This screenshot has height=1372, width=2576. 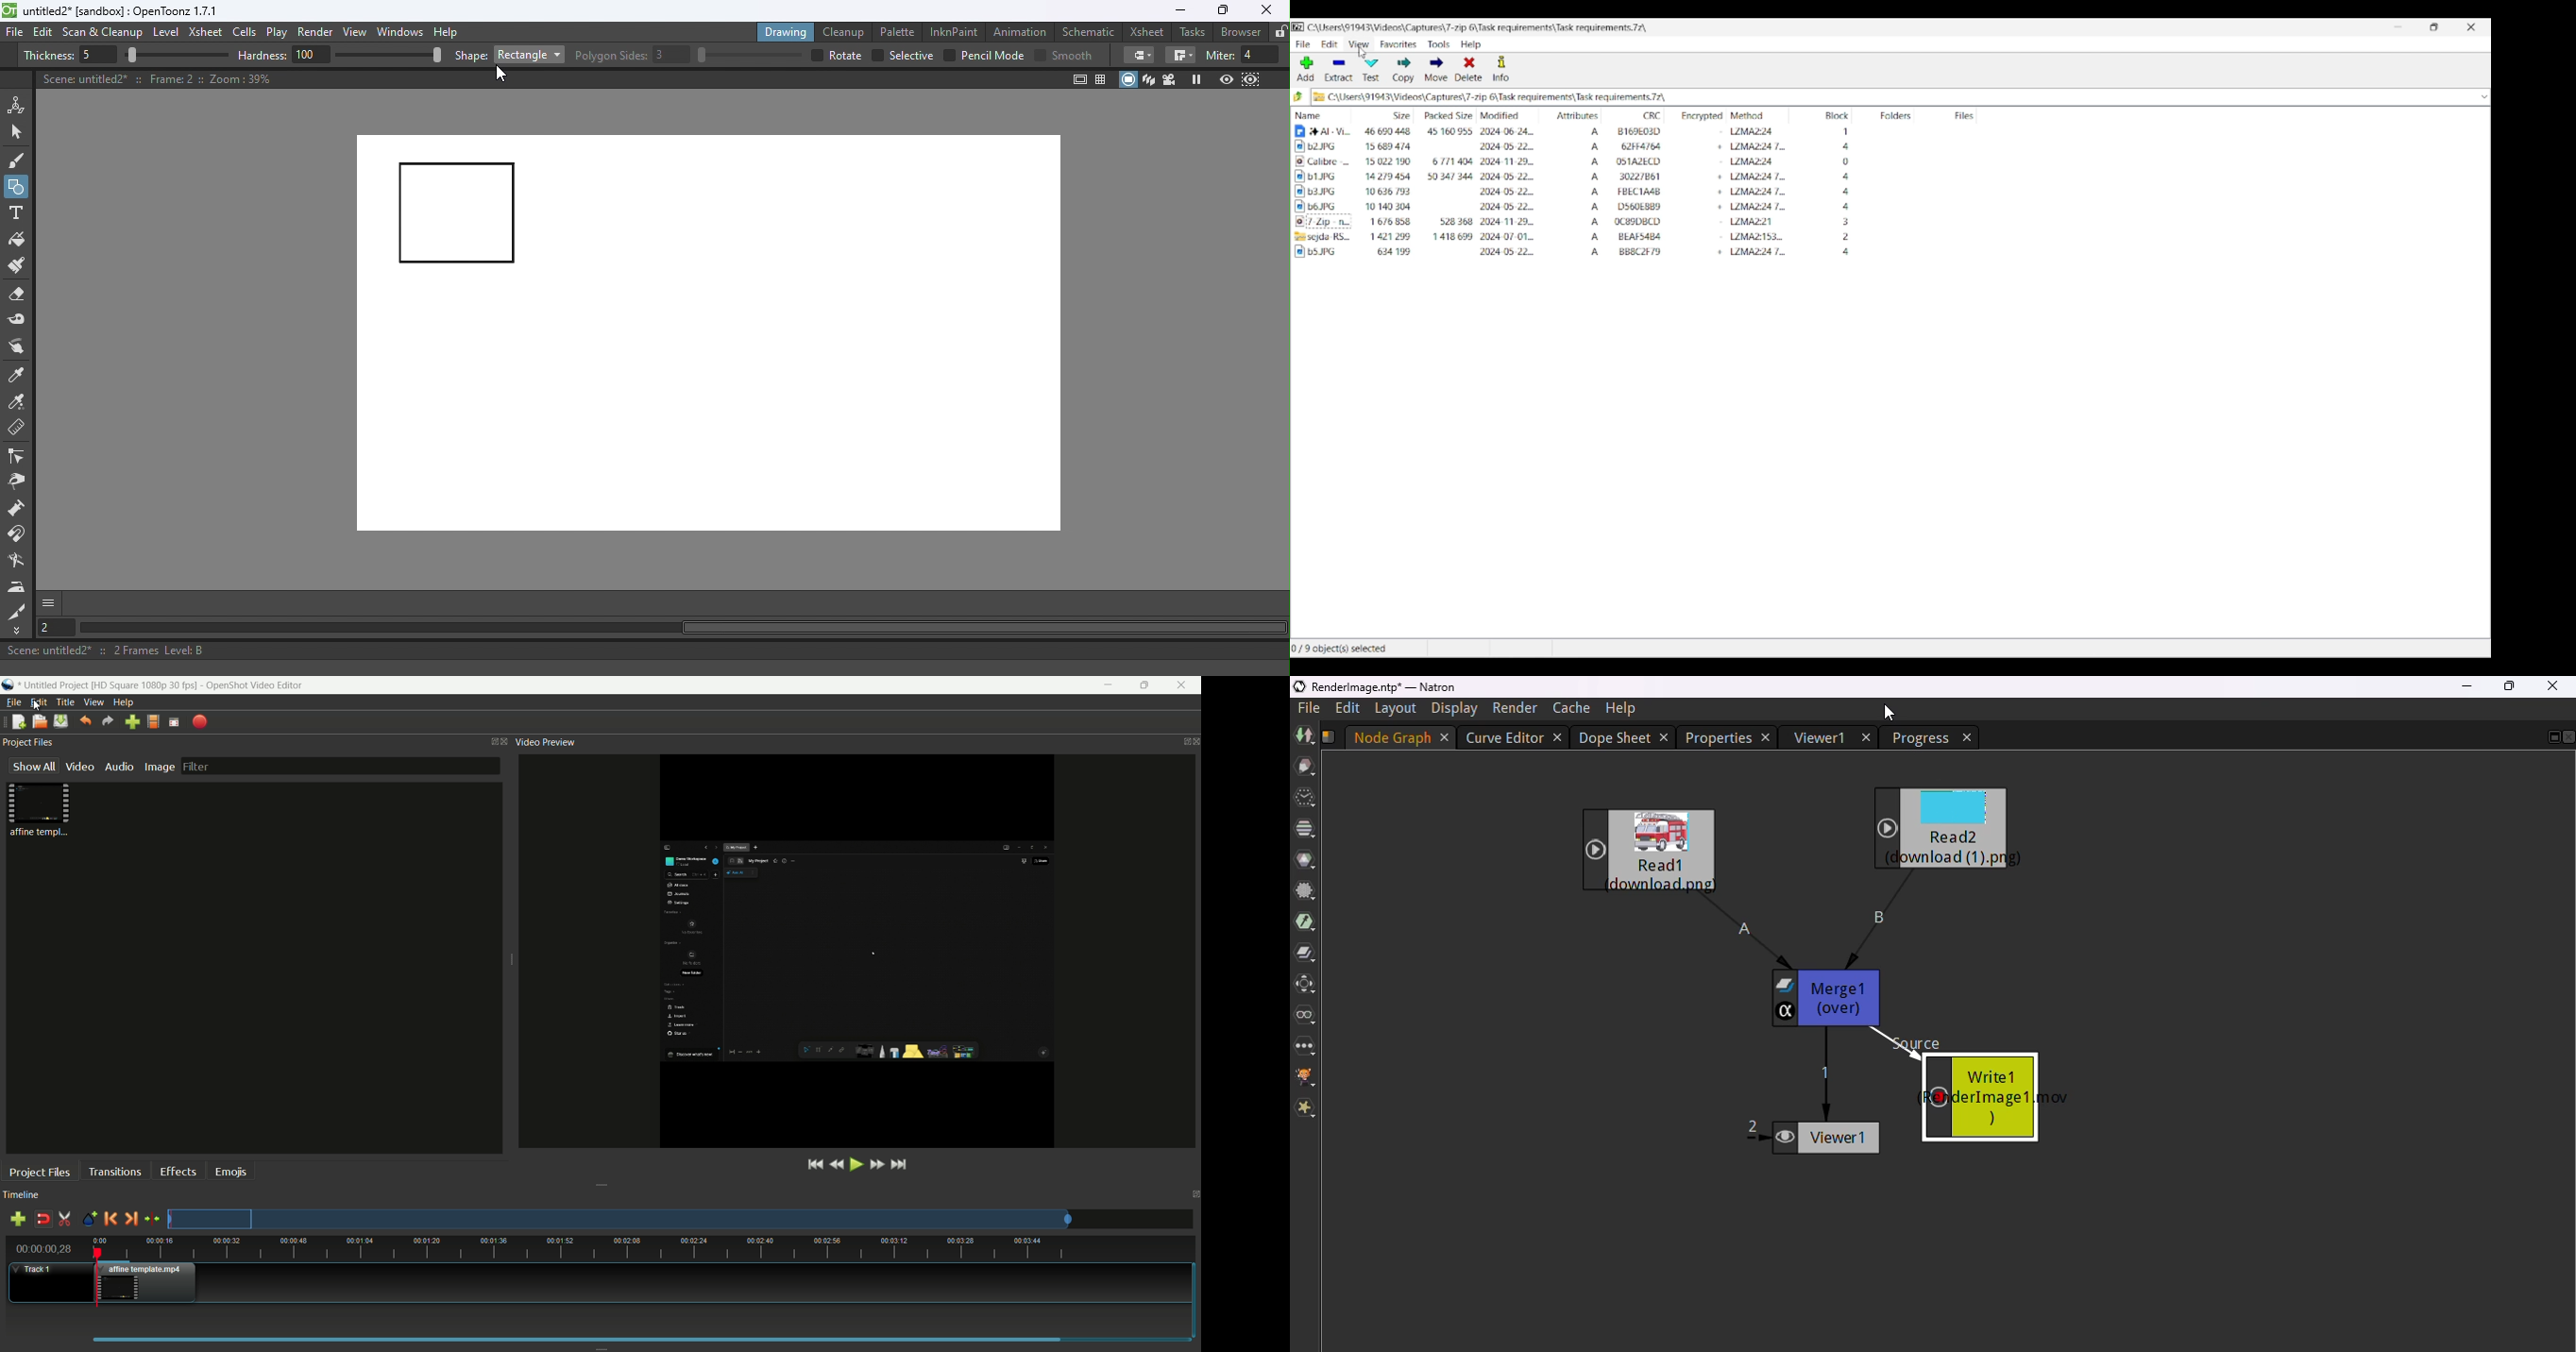 What do you see at coordinates (1298, 686) in the screenshot?
I see `logo` at bounding box center [1298, 686].